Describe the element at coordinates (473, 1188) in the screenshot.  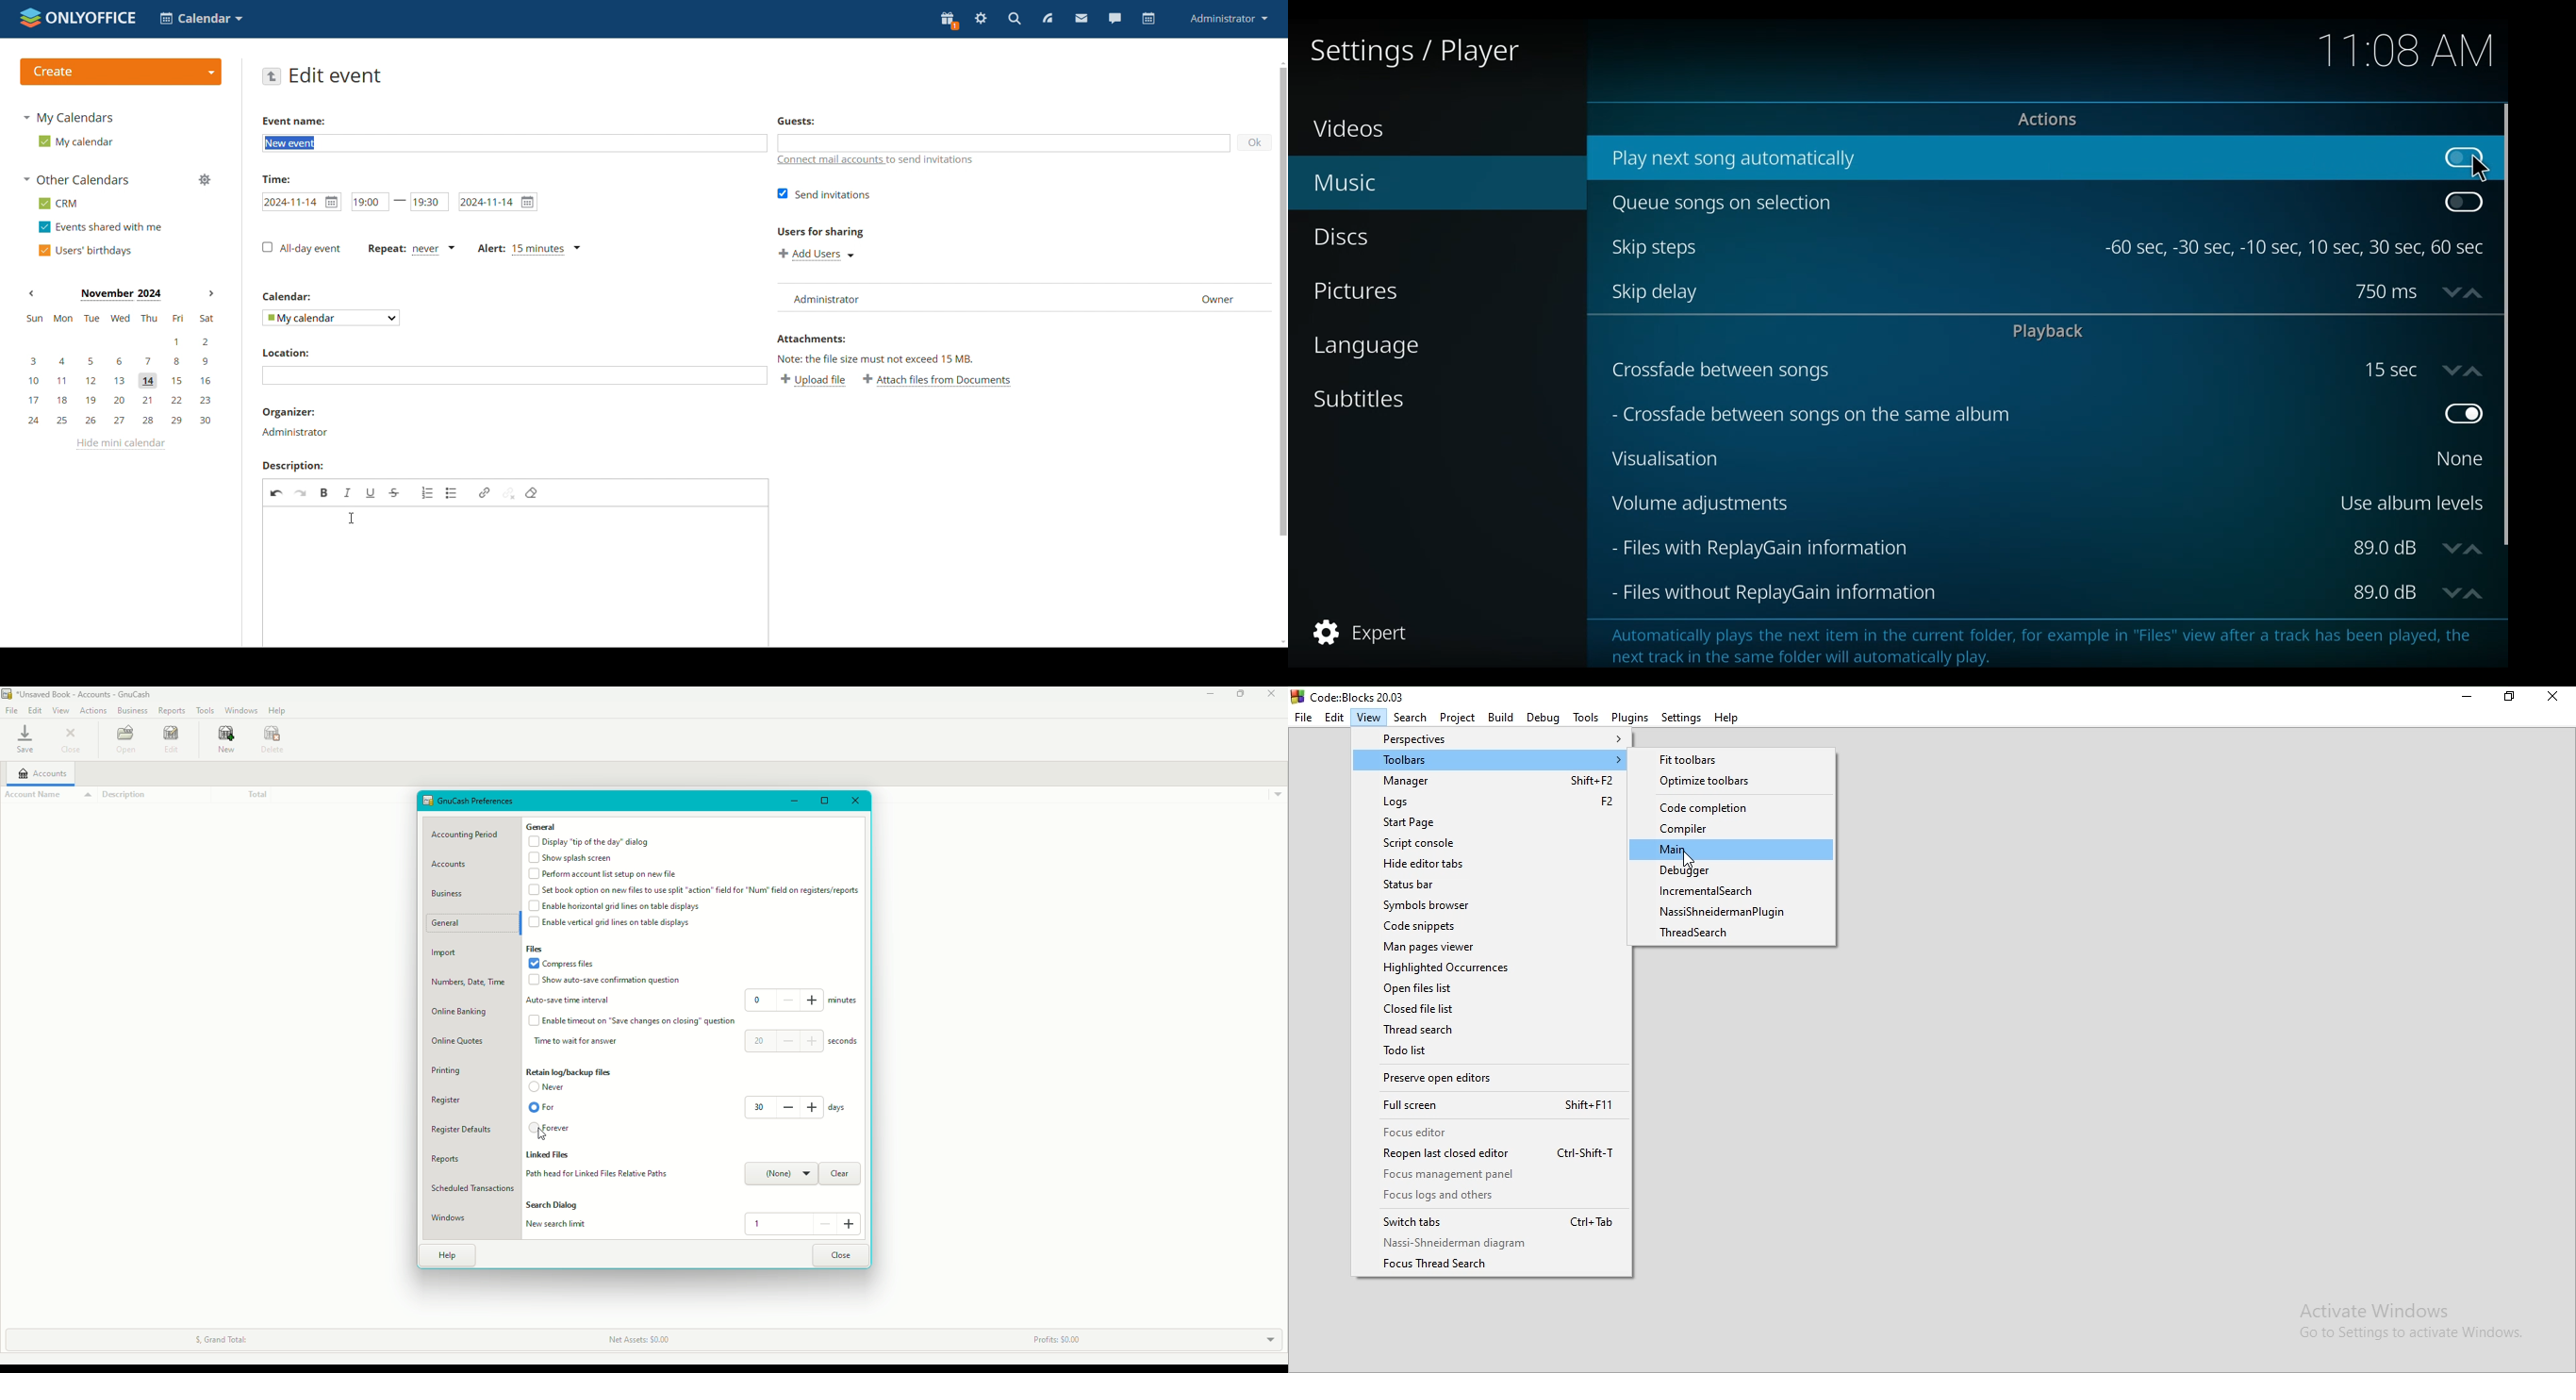
I see `Scheduled Transactions` at that location.